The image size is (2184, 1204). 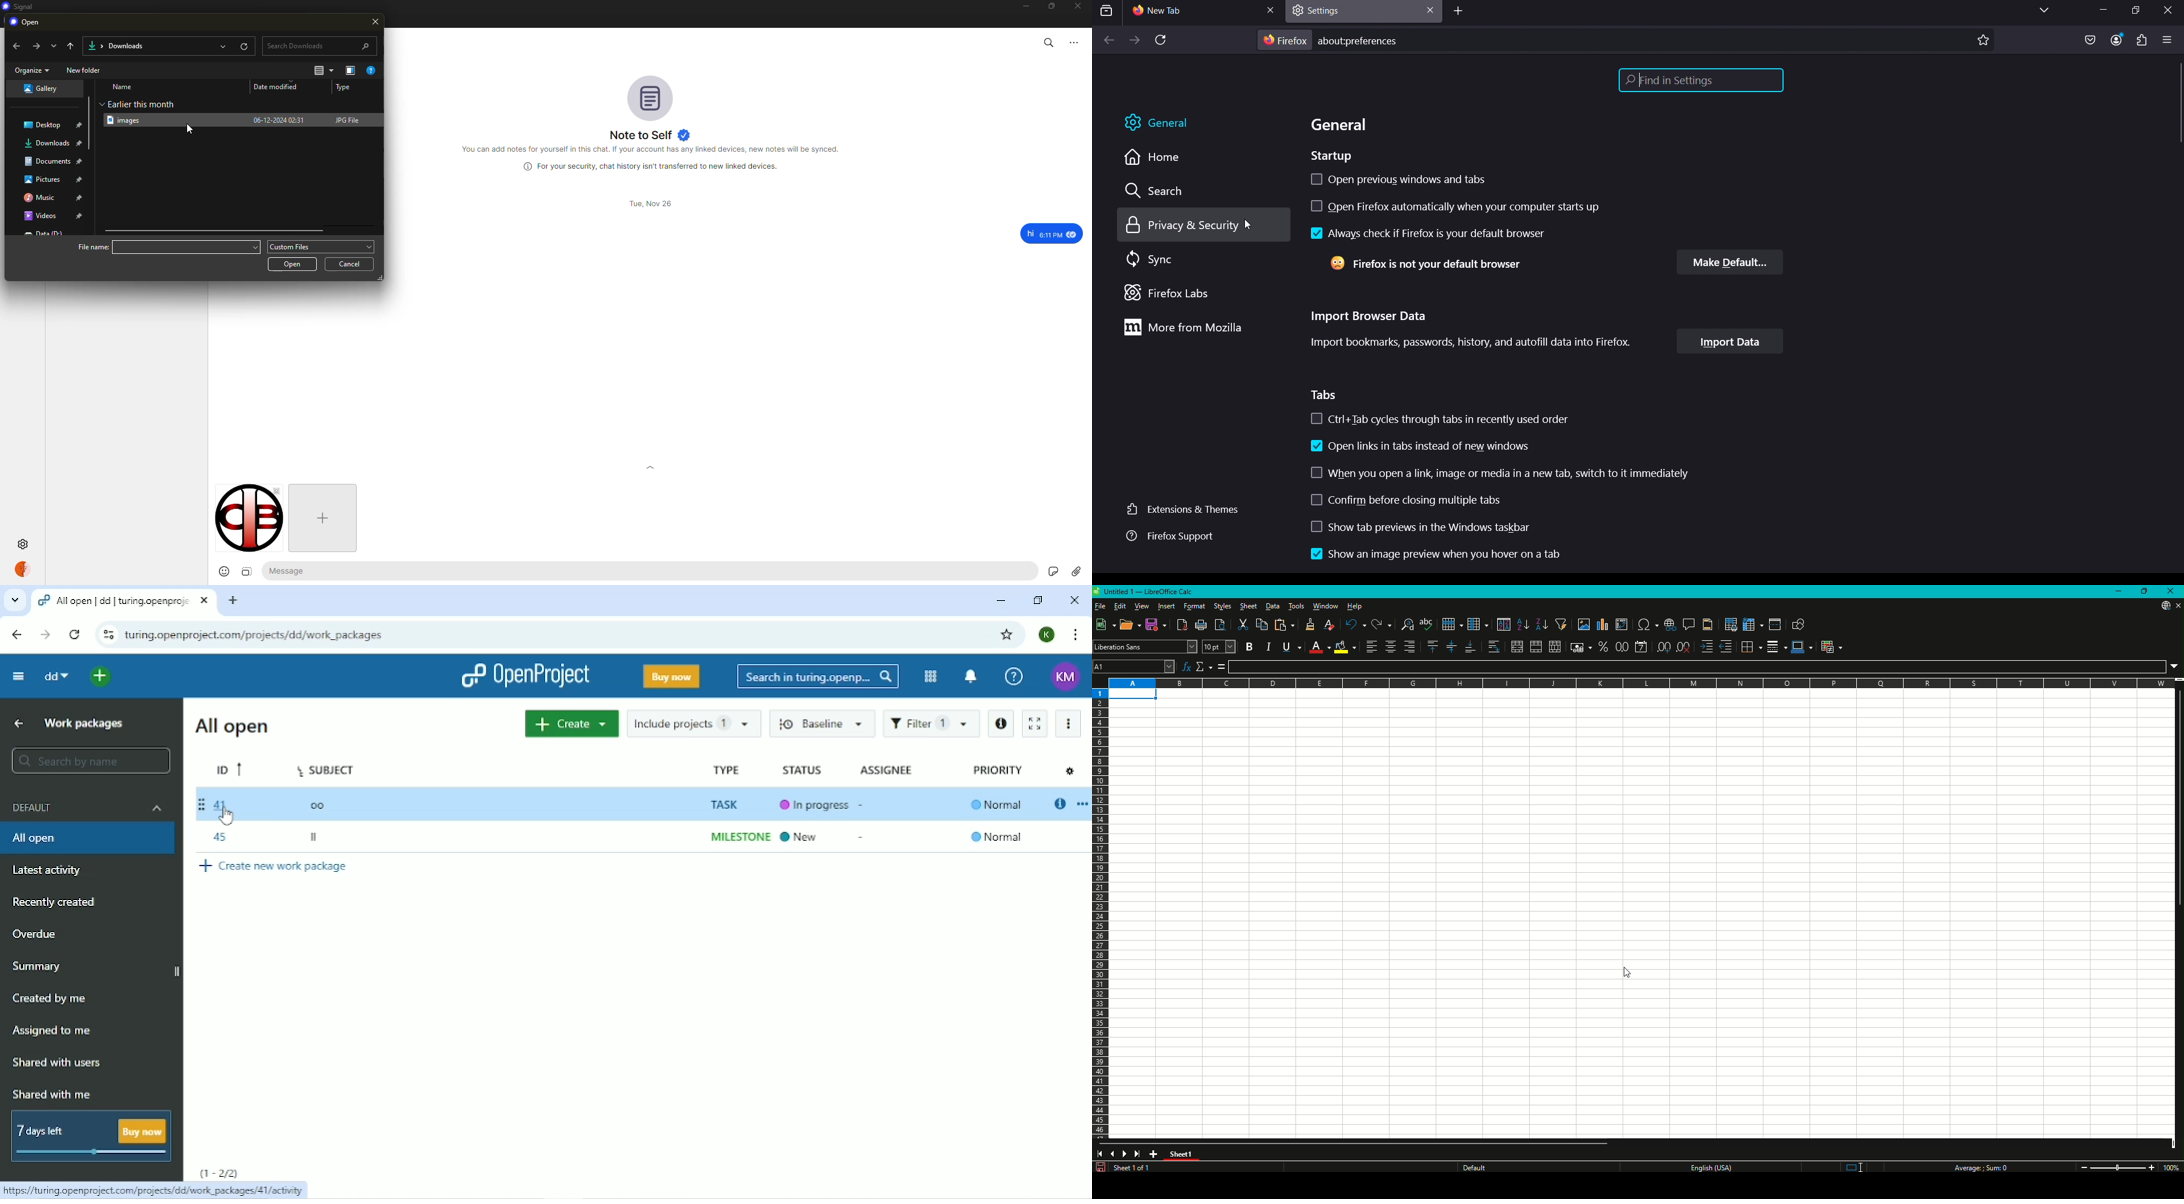 What do you see at coordinates (1422, 449) in the screenshot?
I see `open links in tabs instead of new windows` at bounding box center [1422, 449].